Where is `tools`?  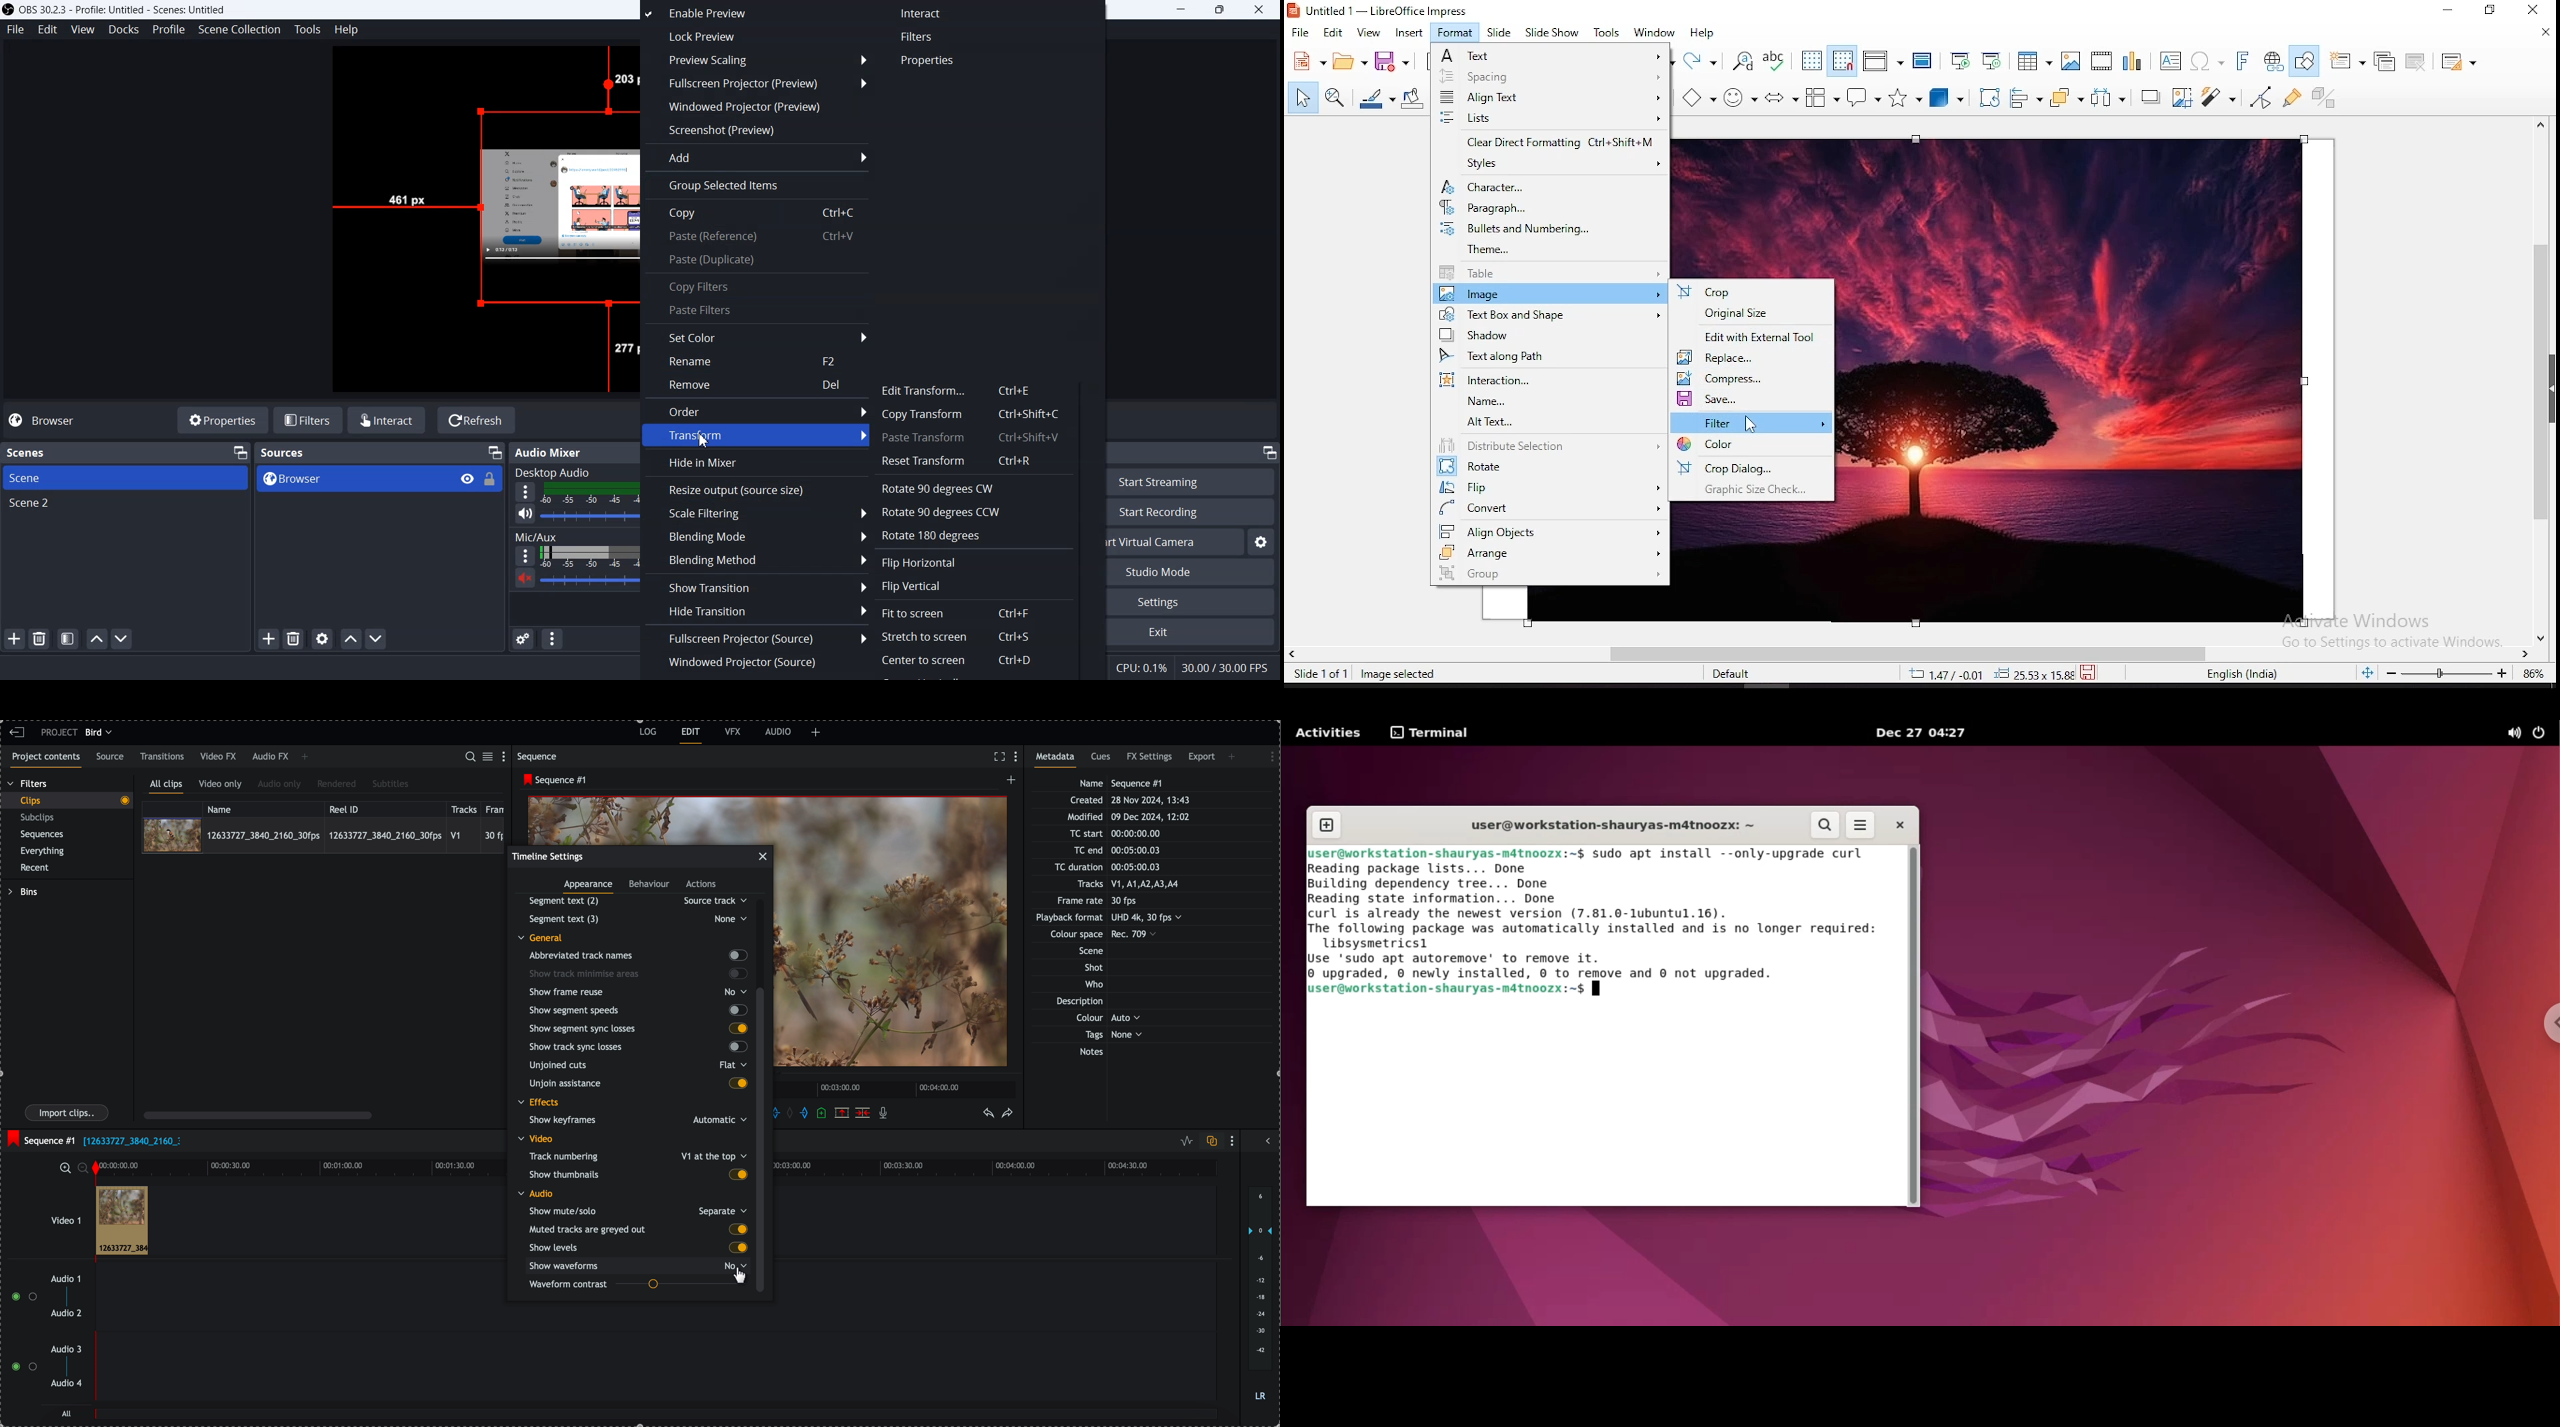 tools is located at coordinates (1606, 32).